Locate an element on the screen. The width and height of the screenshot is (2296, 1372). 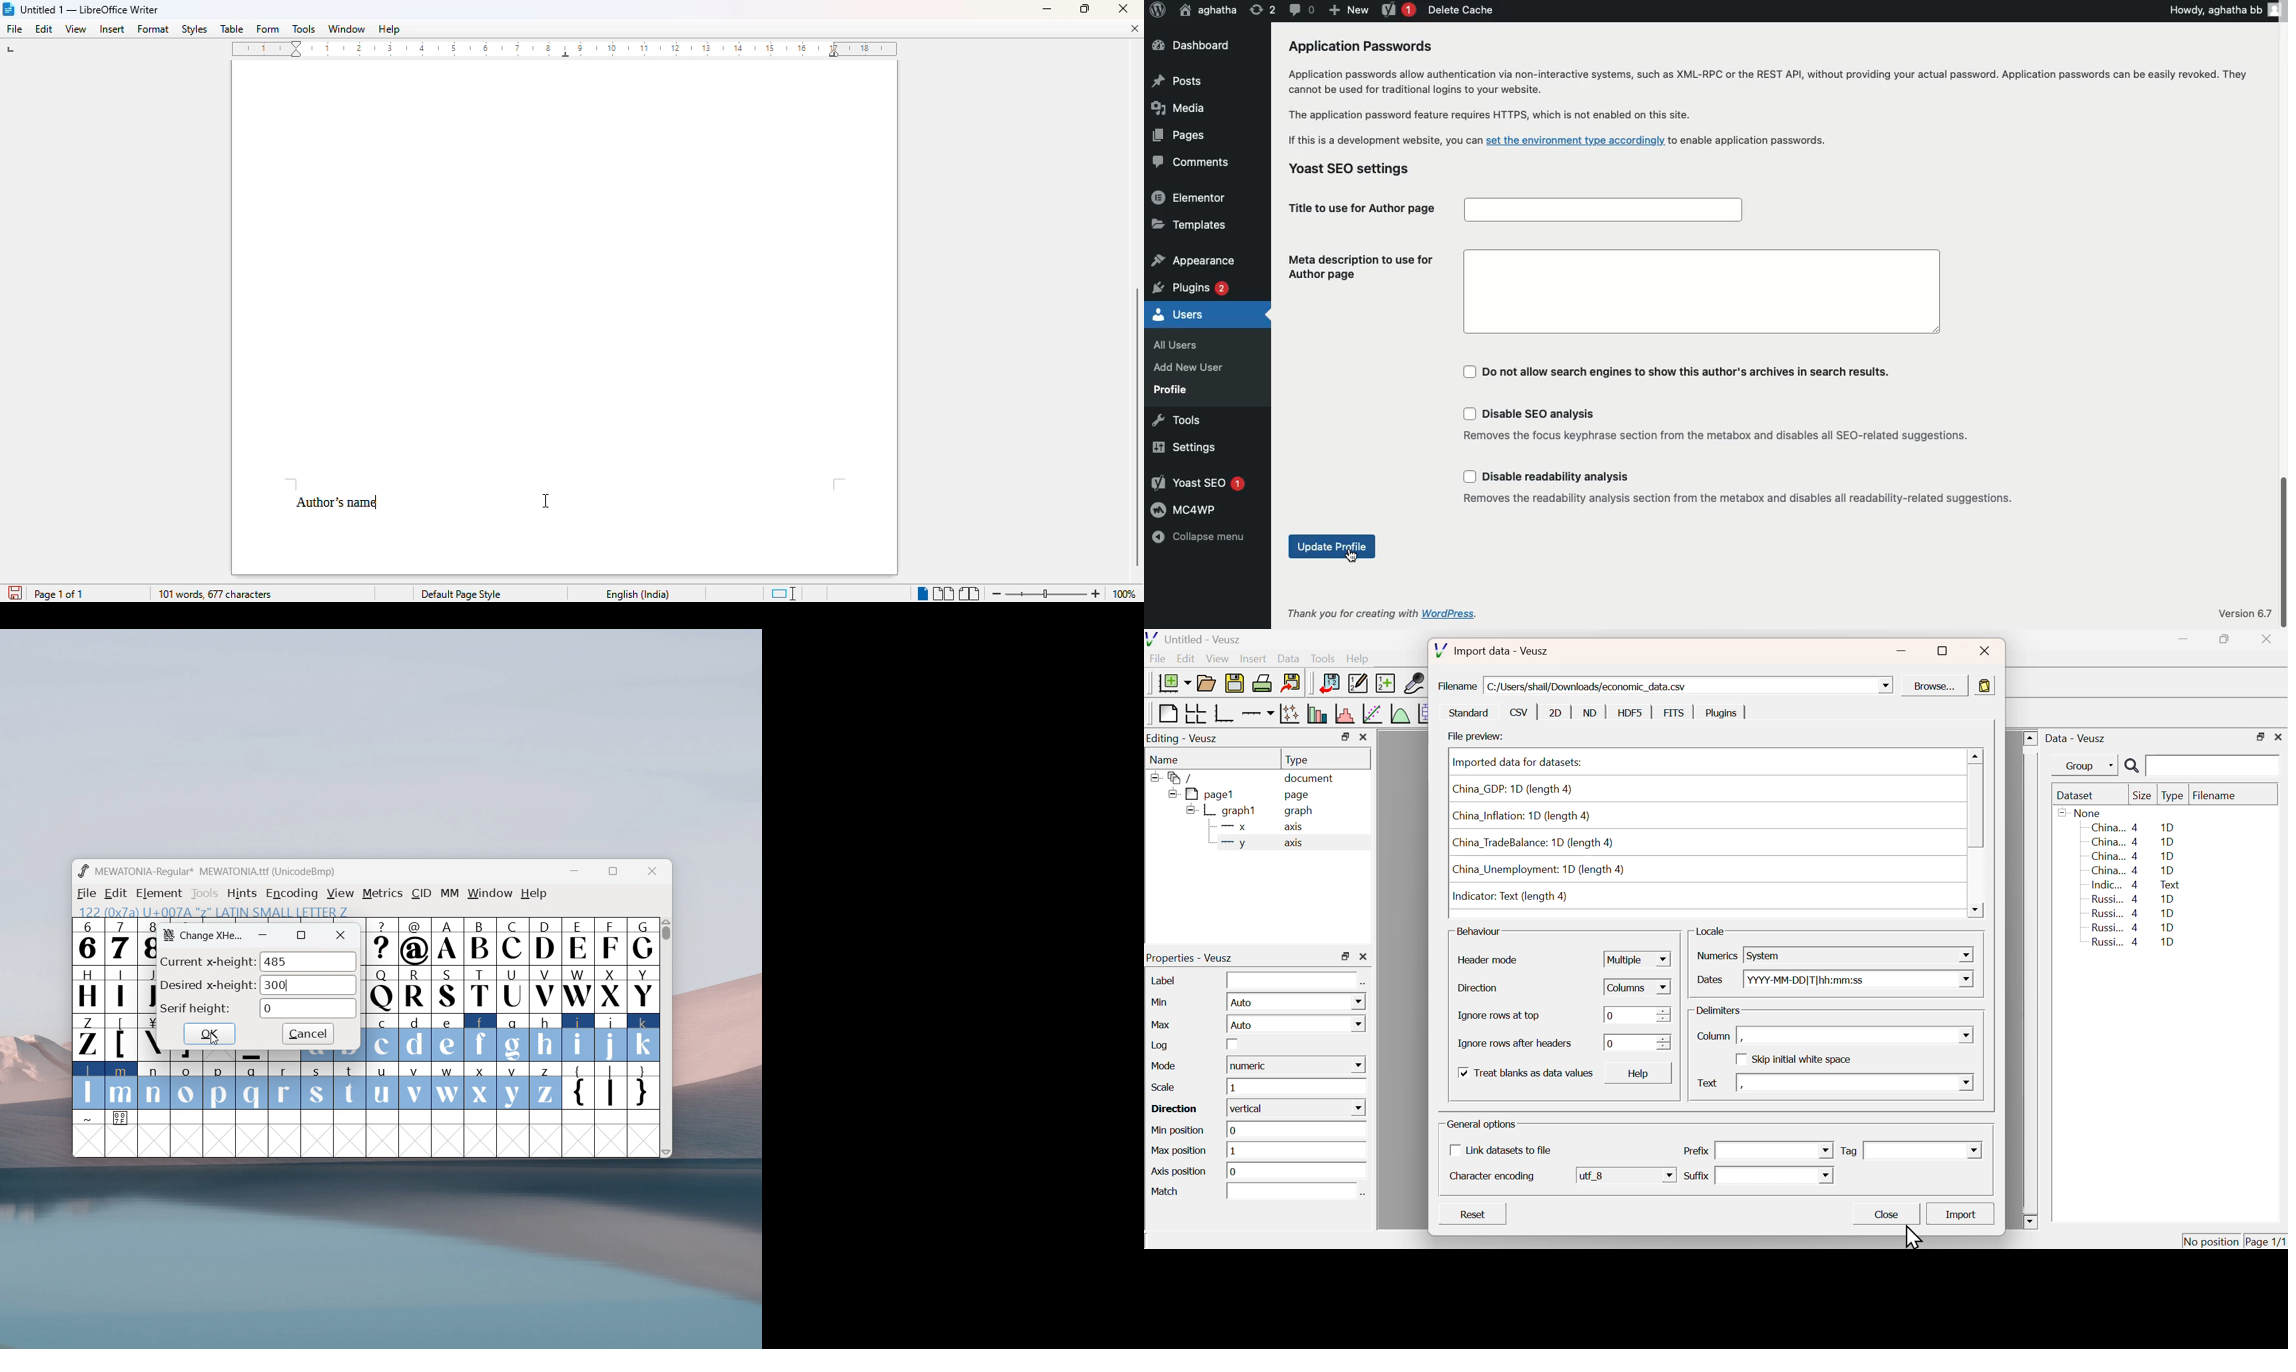
A is located at coordinates (449, 942).